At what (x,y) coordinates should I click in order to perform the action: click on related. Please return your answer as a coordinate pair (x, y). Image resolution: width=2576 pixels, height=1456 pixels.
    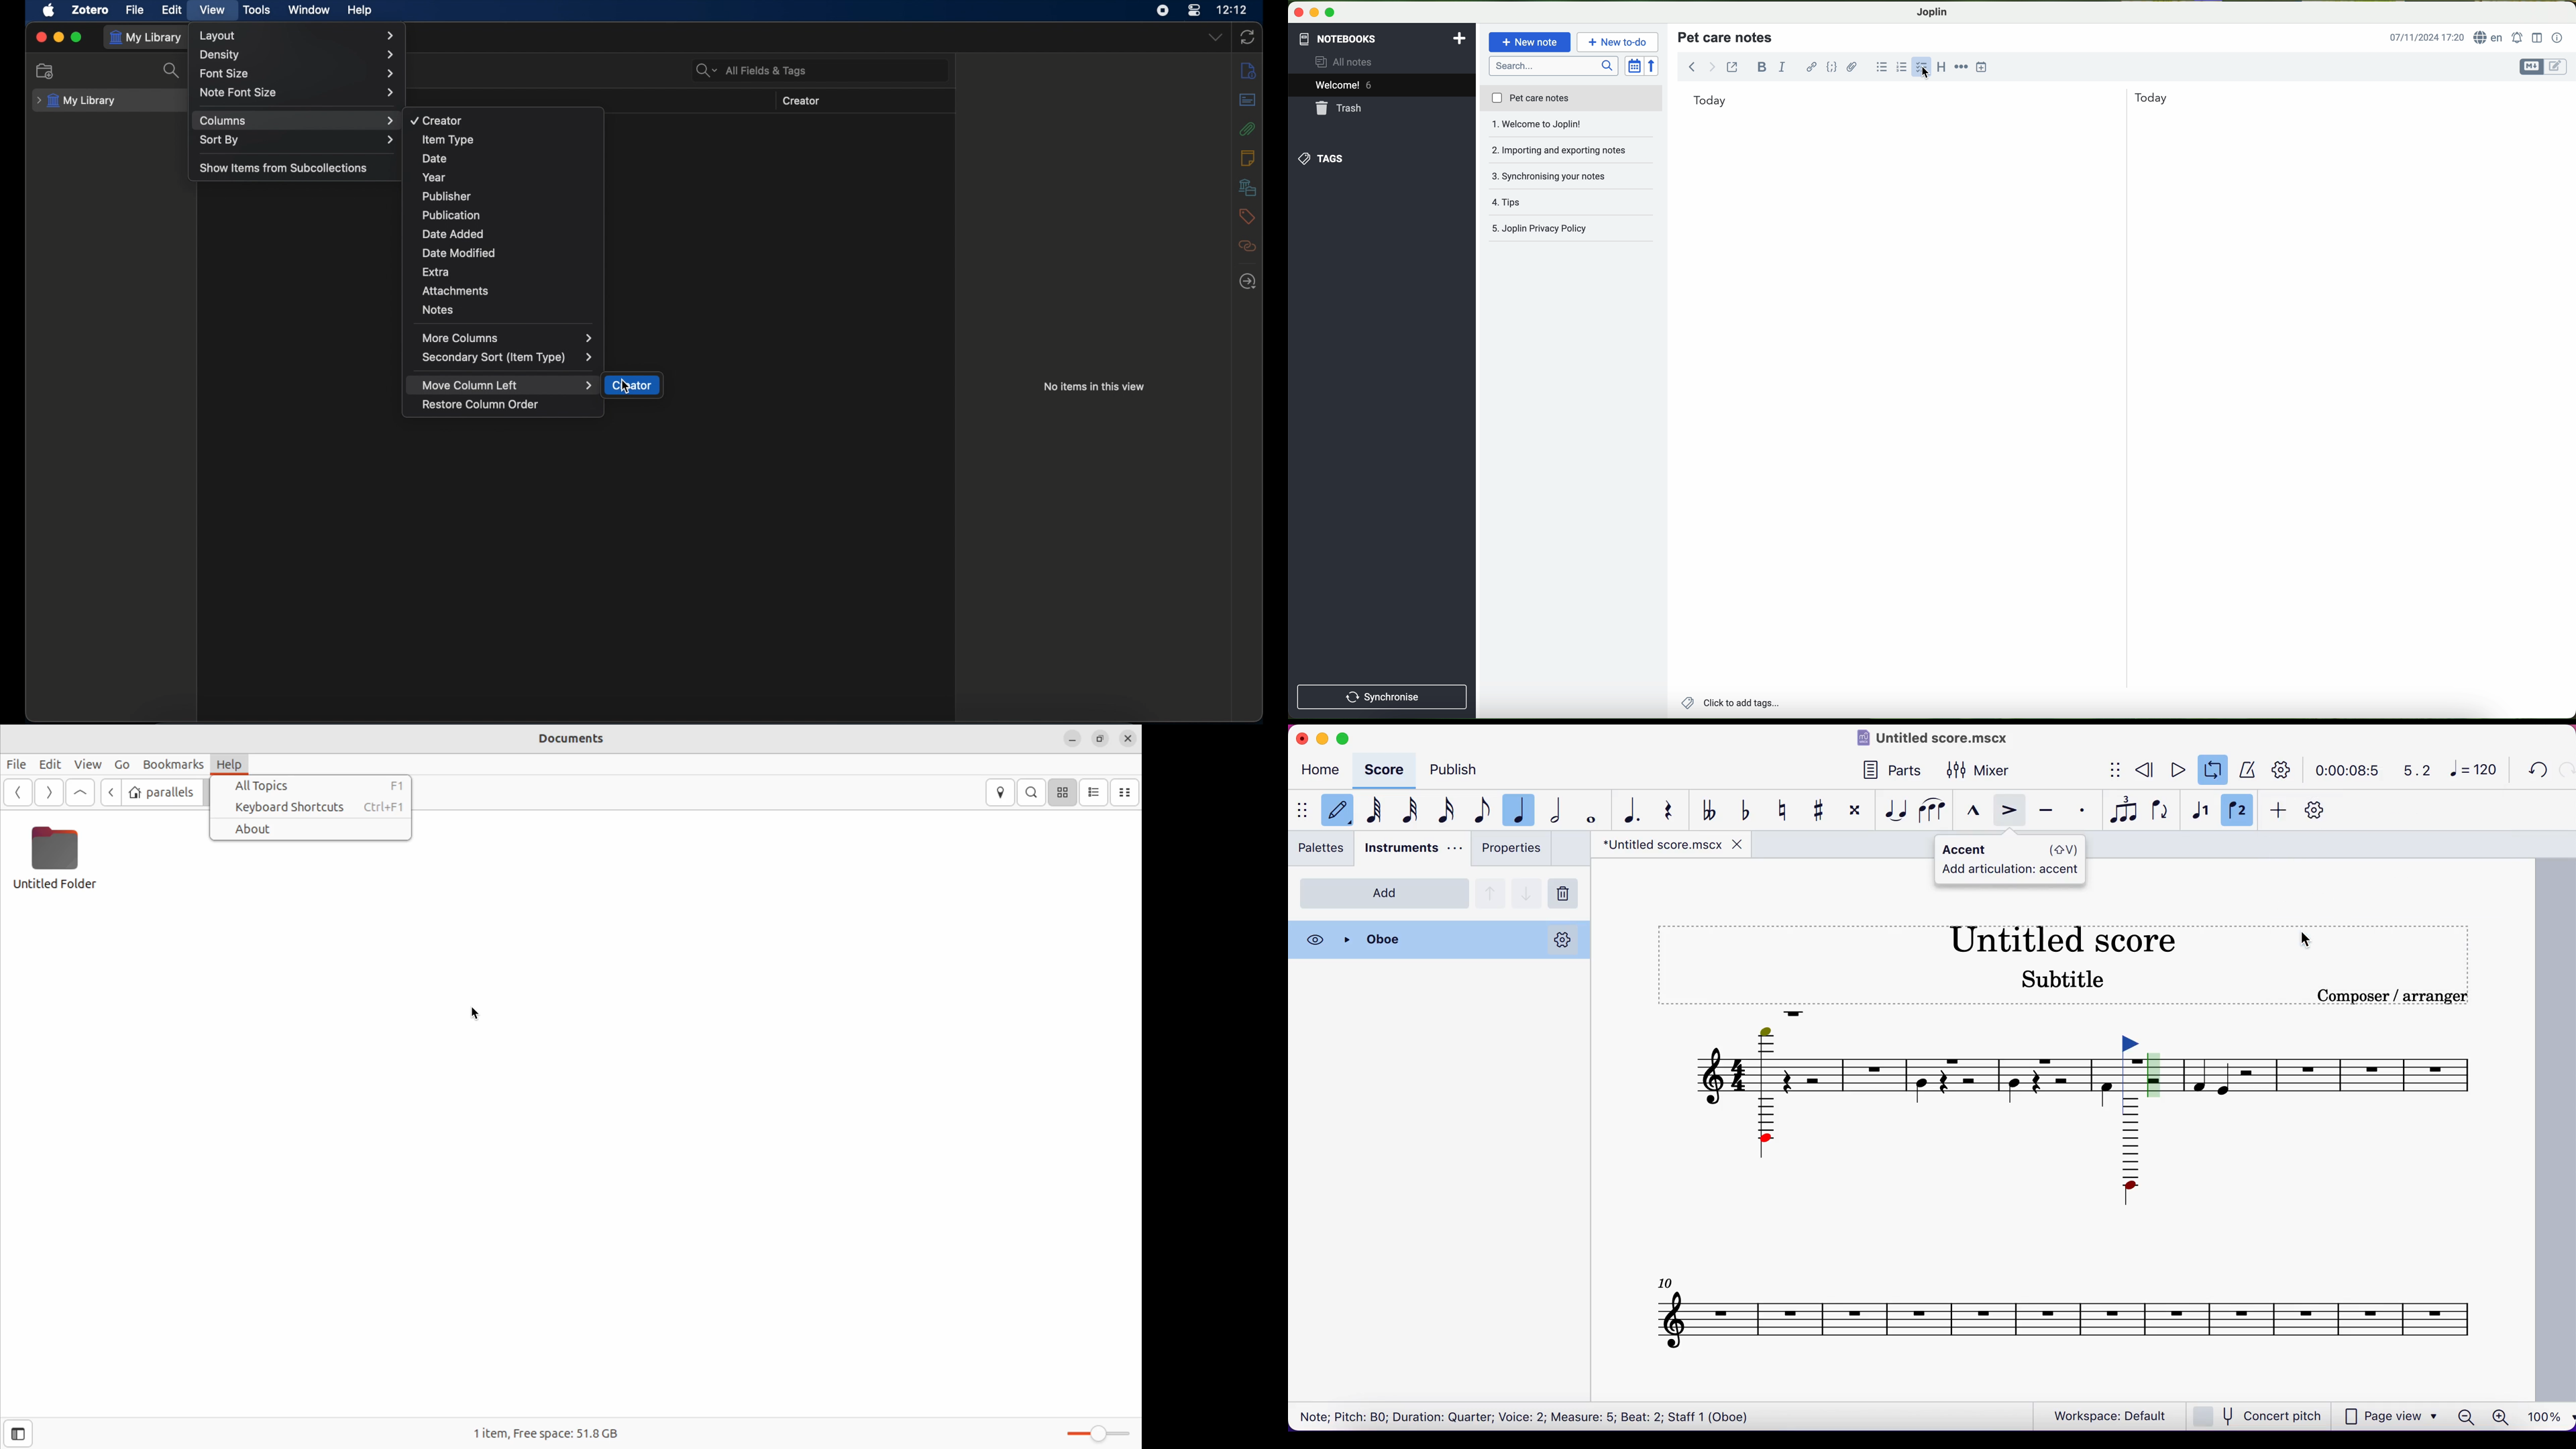
    Looking at the image, I should click on (1248, 246).